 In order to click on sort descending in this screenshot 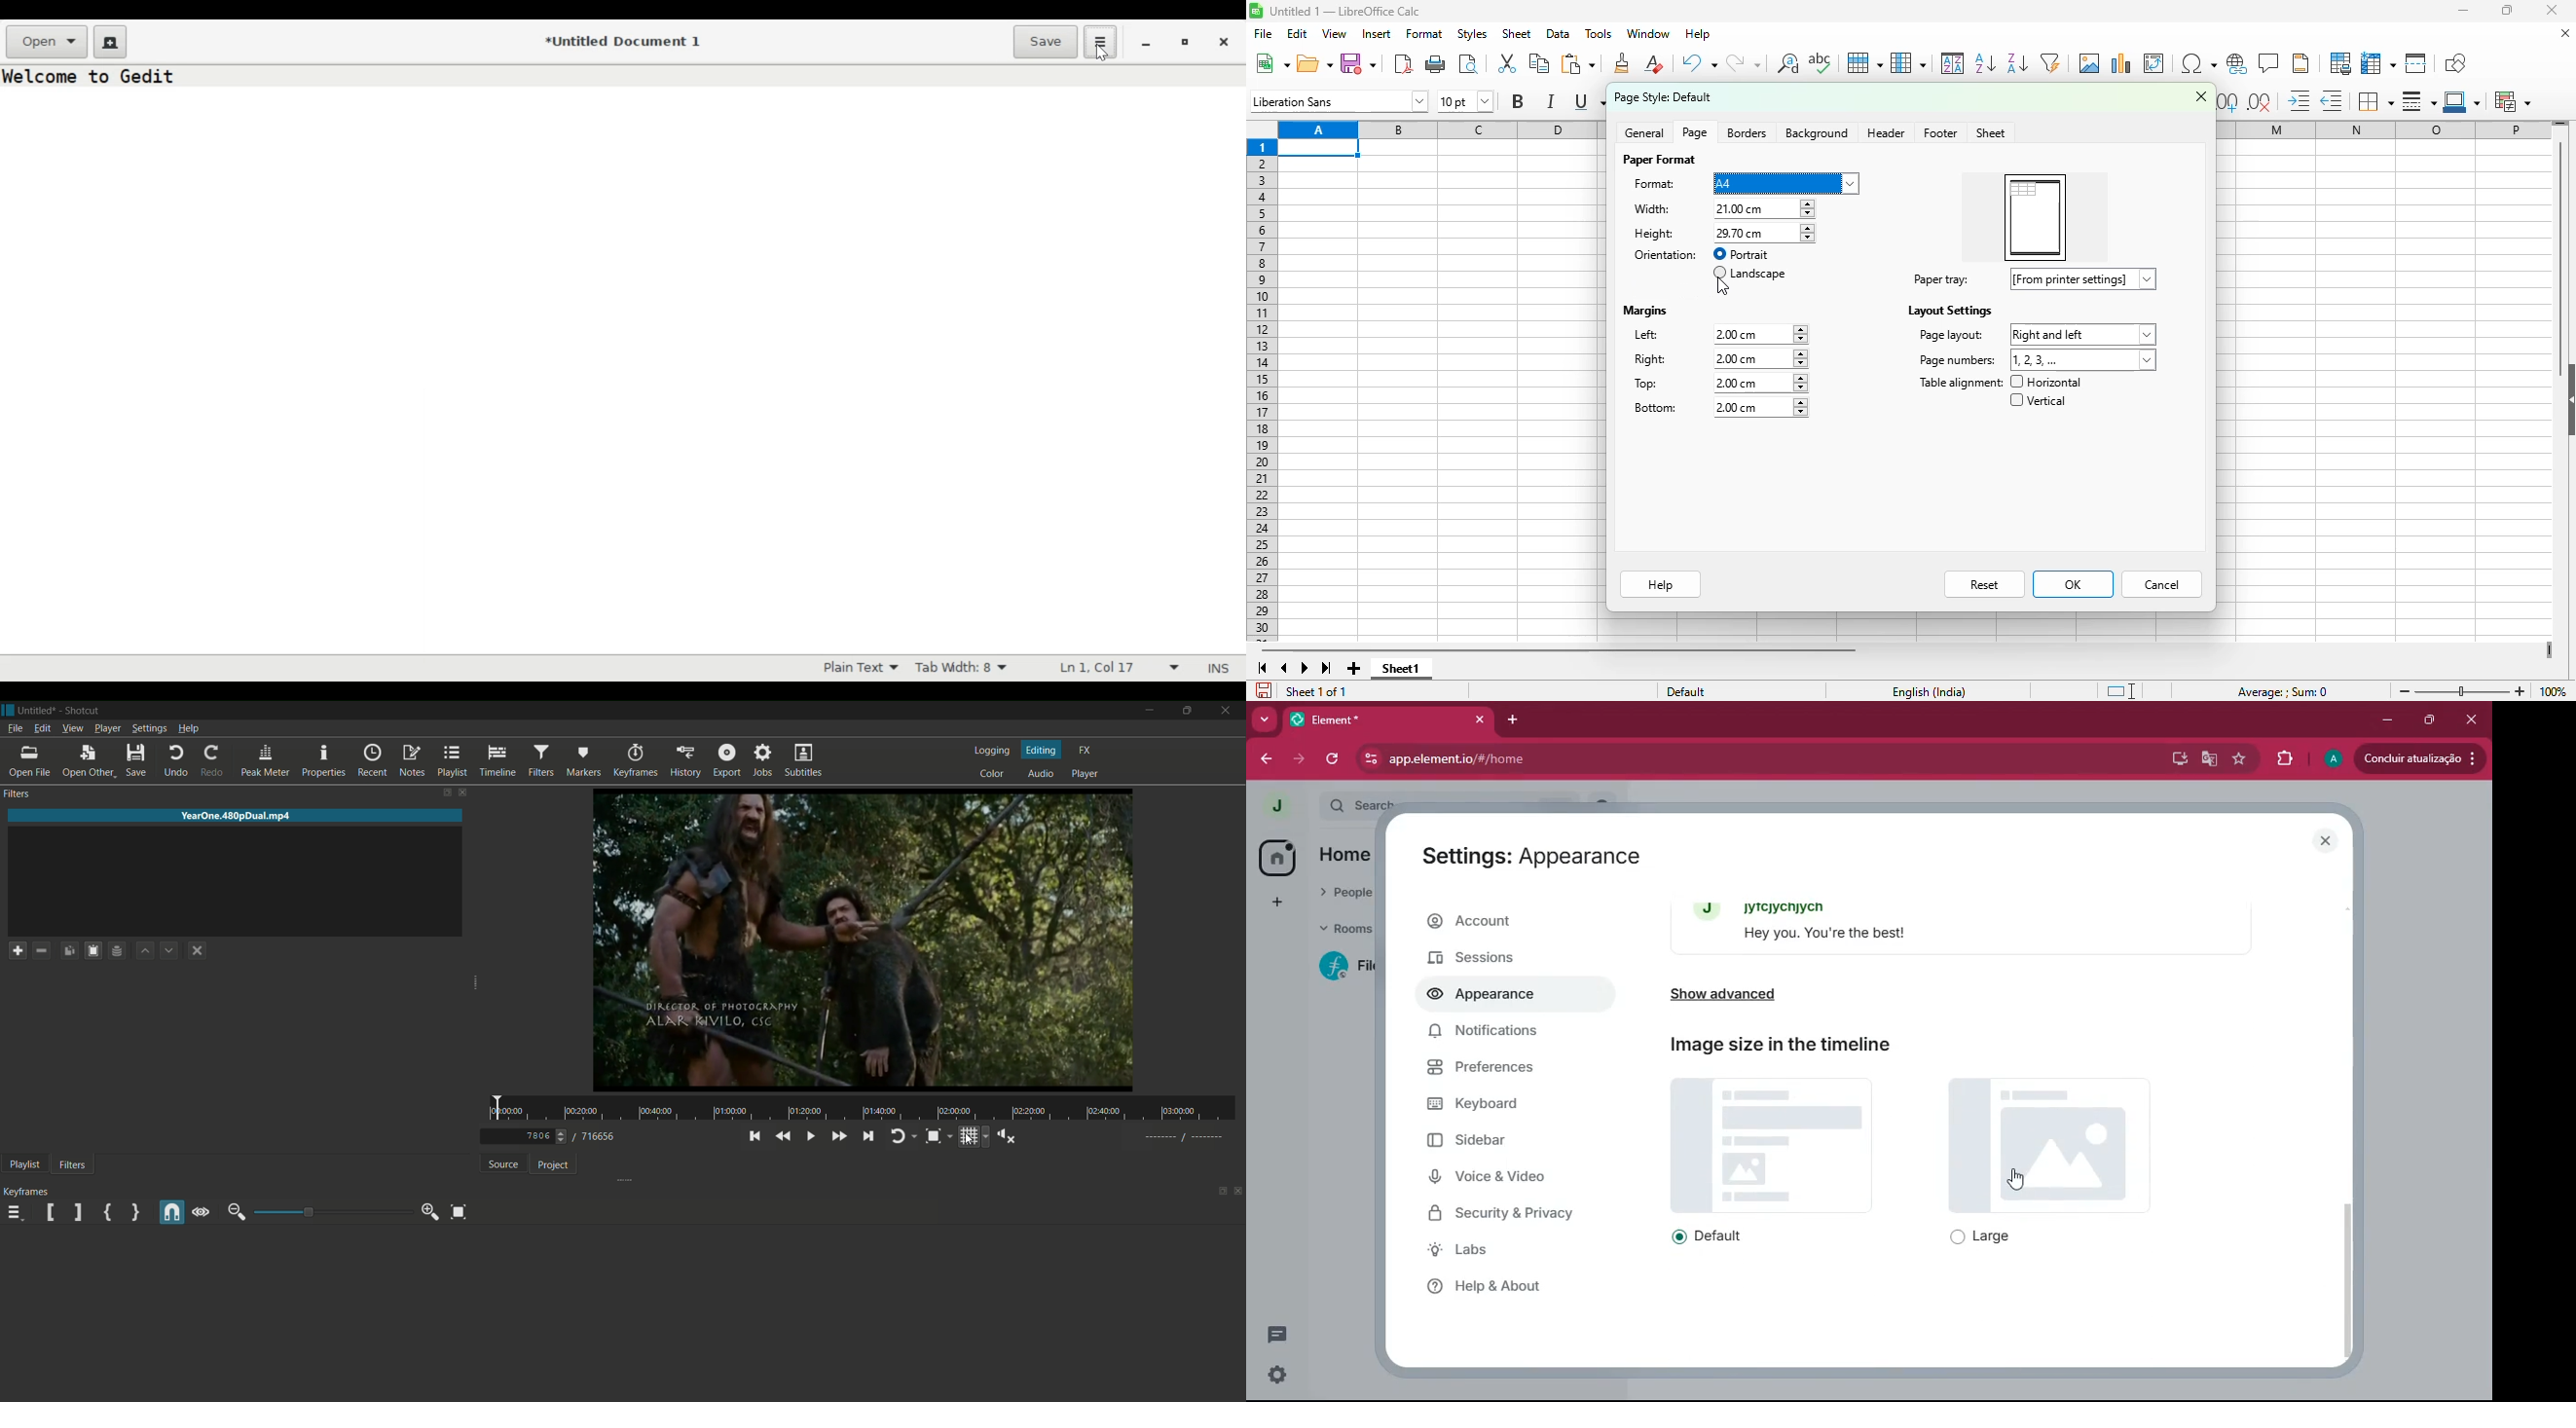, I will do `click(2017, 63)`.